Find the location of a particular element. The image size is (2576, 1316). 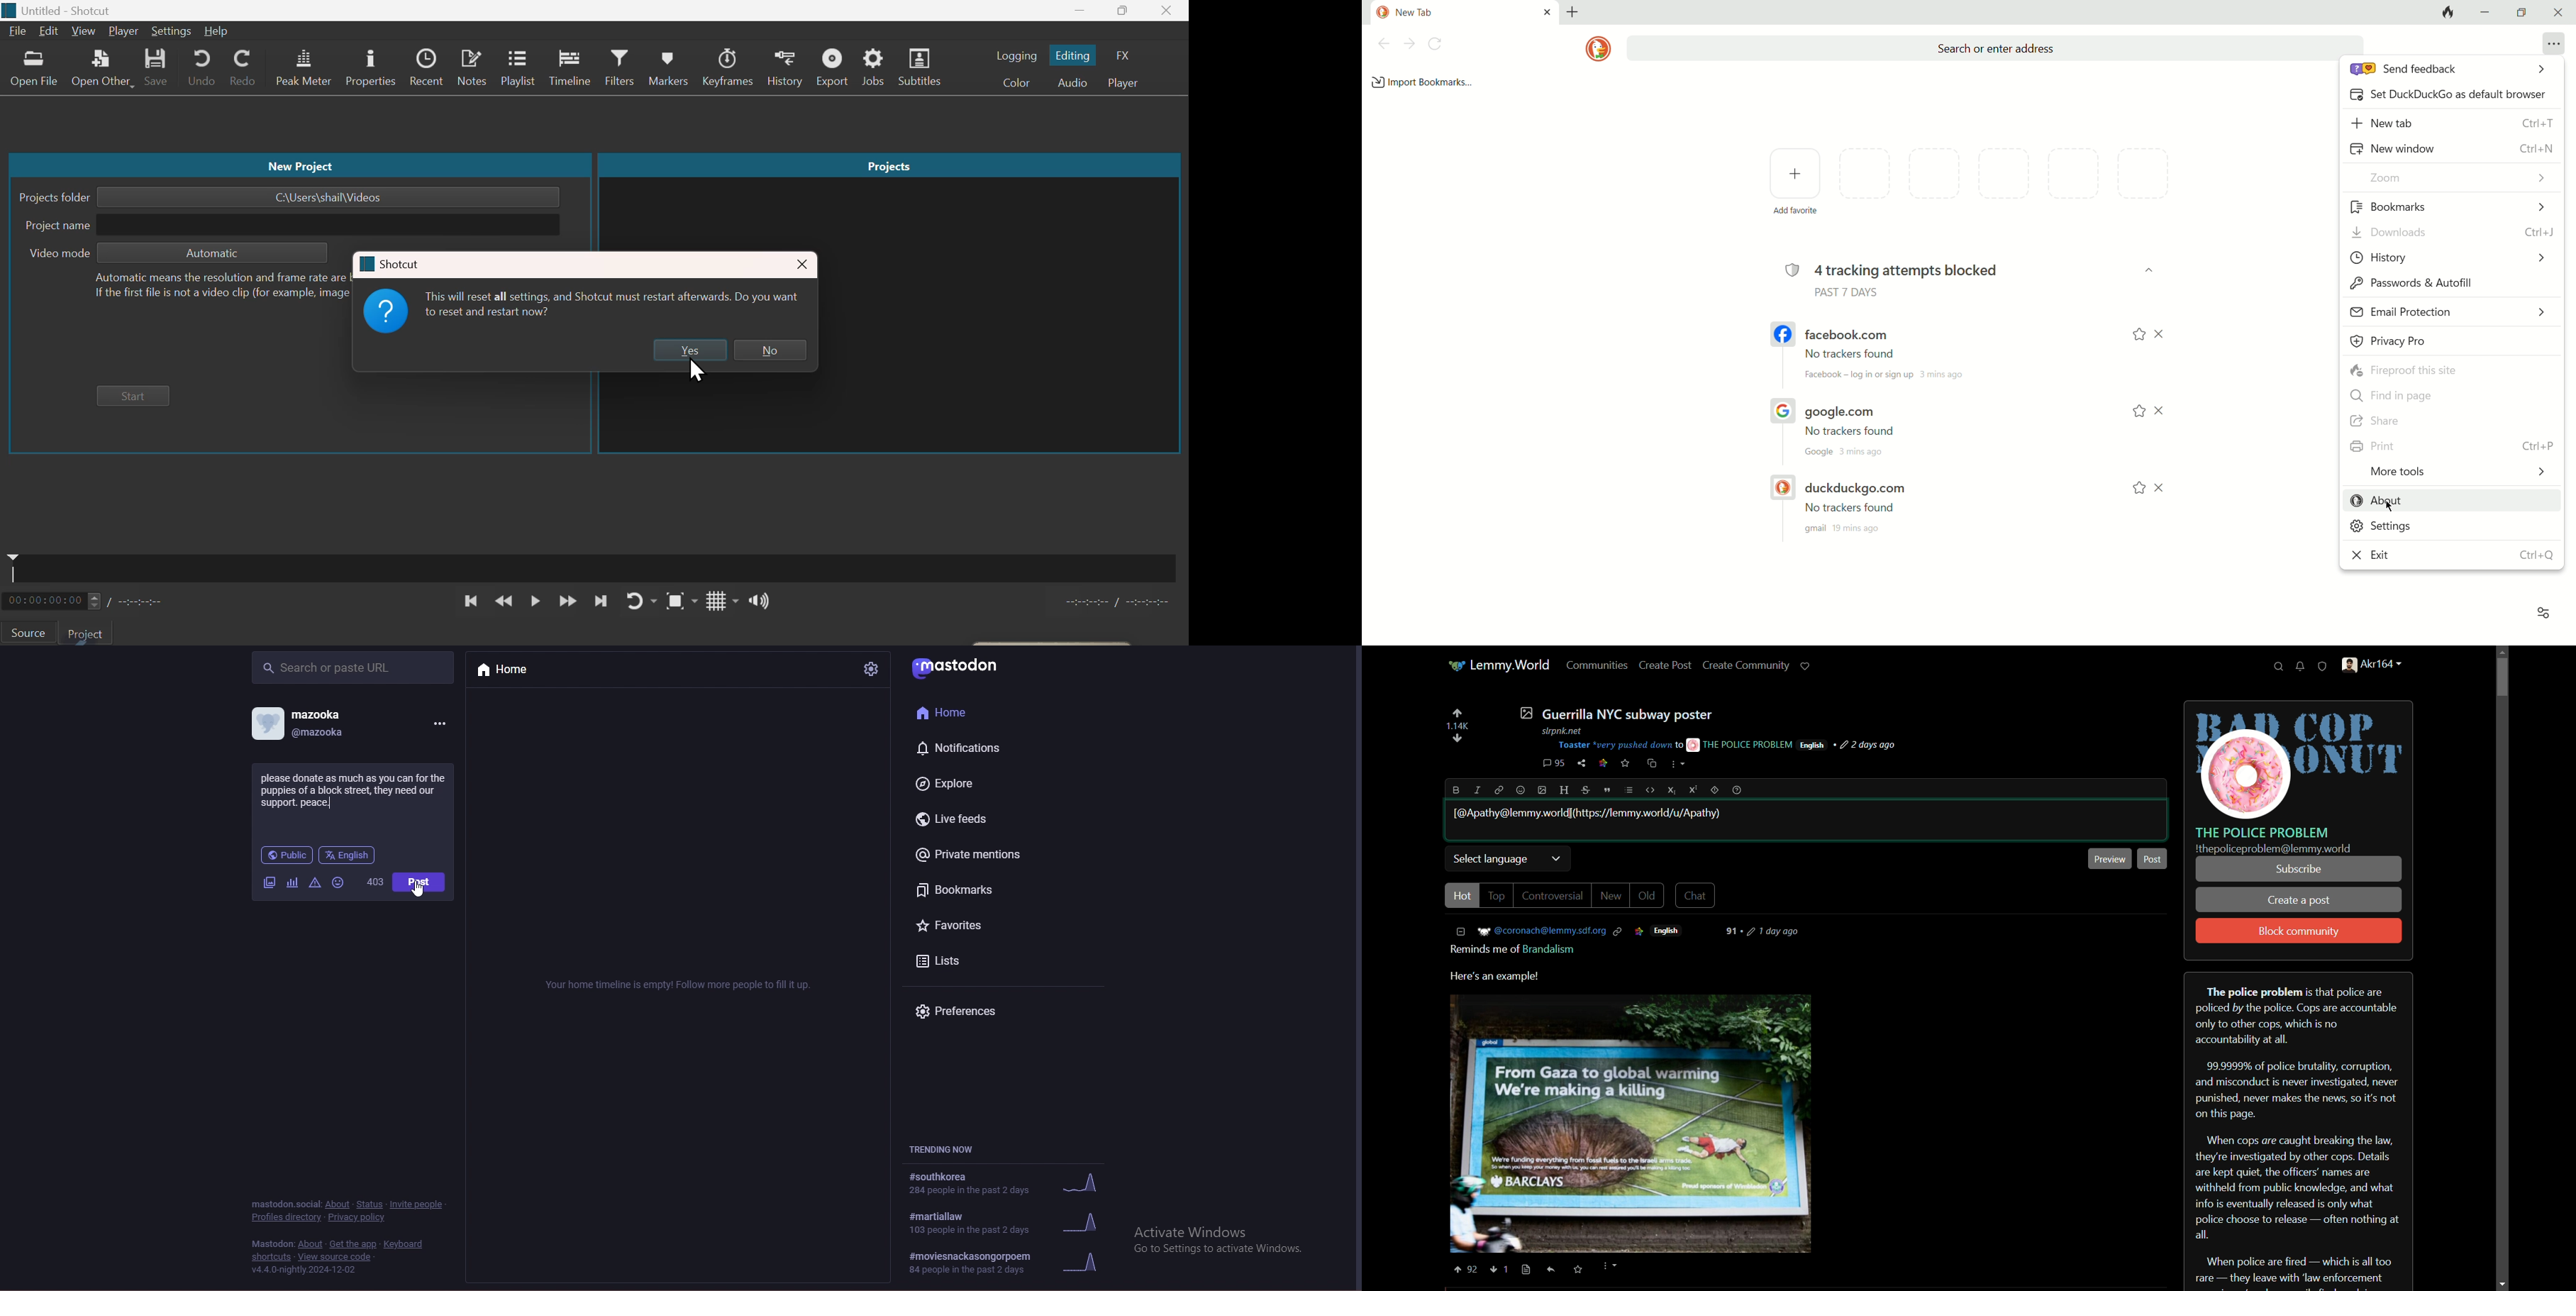

add favorites is located at coordinates (1796, 182).